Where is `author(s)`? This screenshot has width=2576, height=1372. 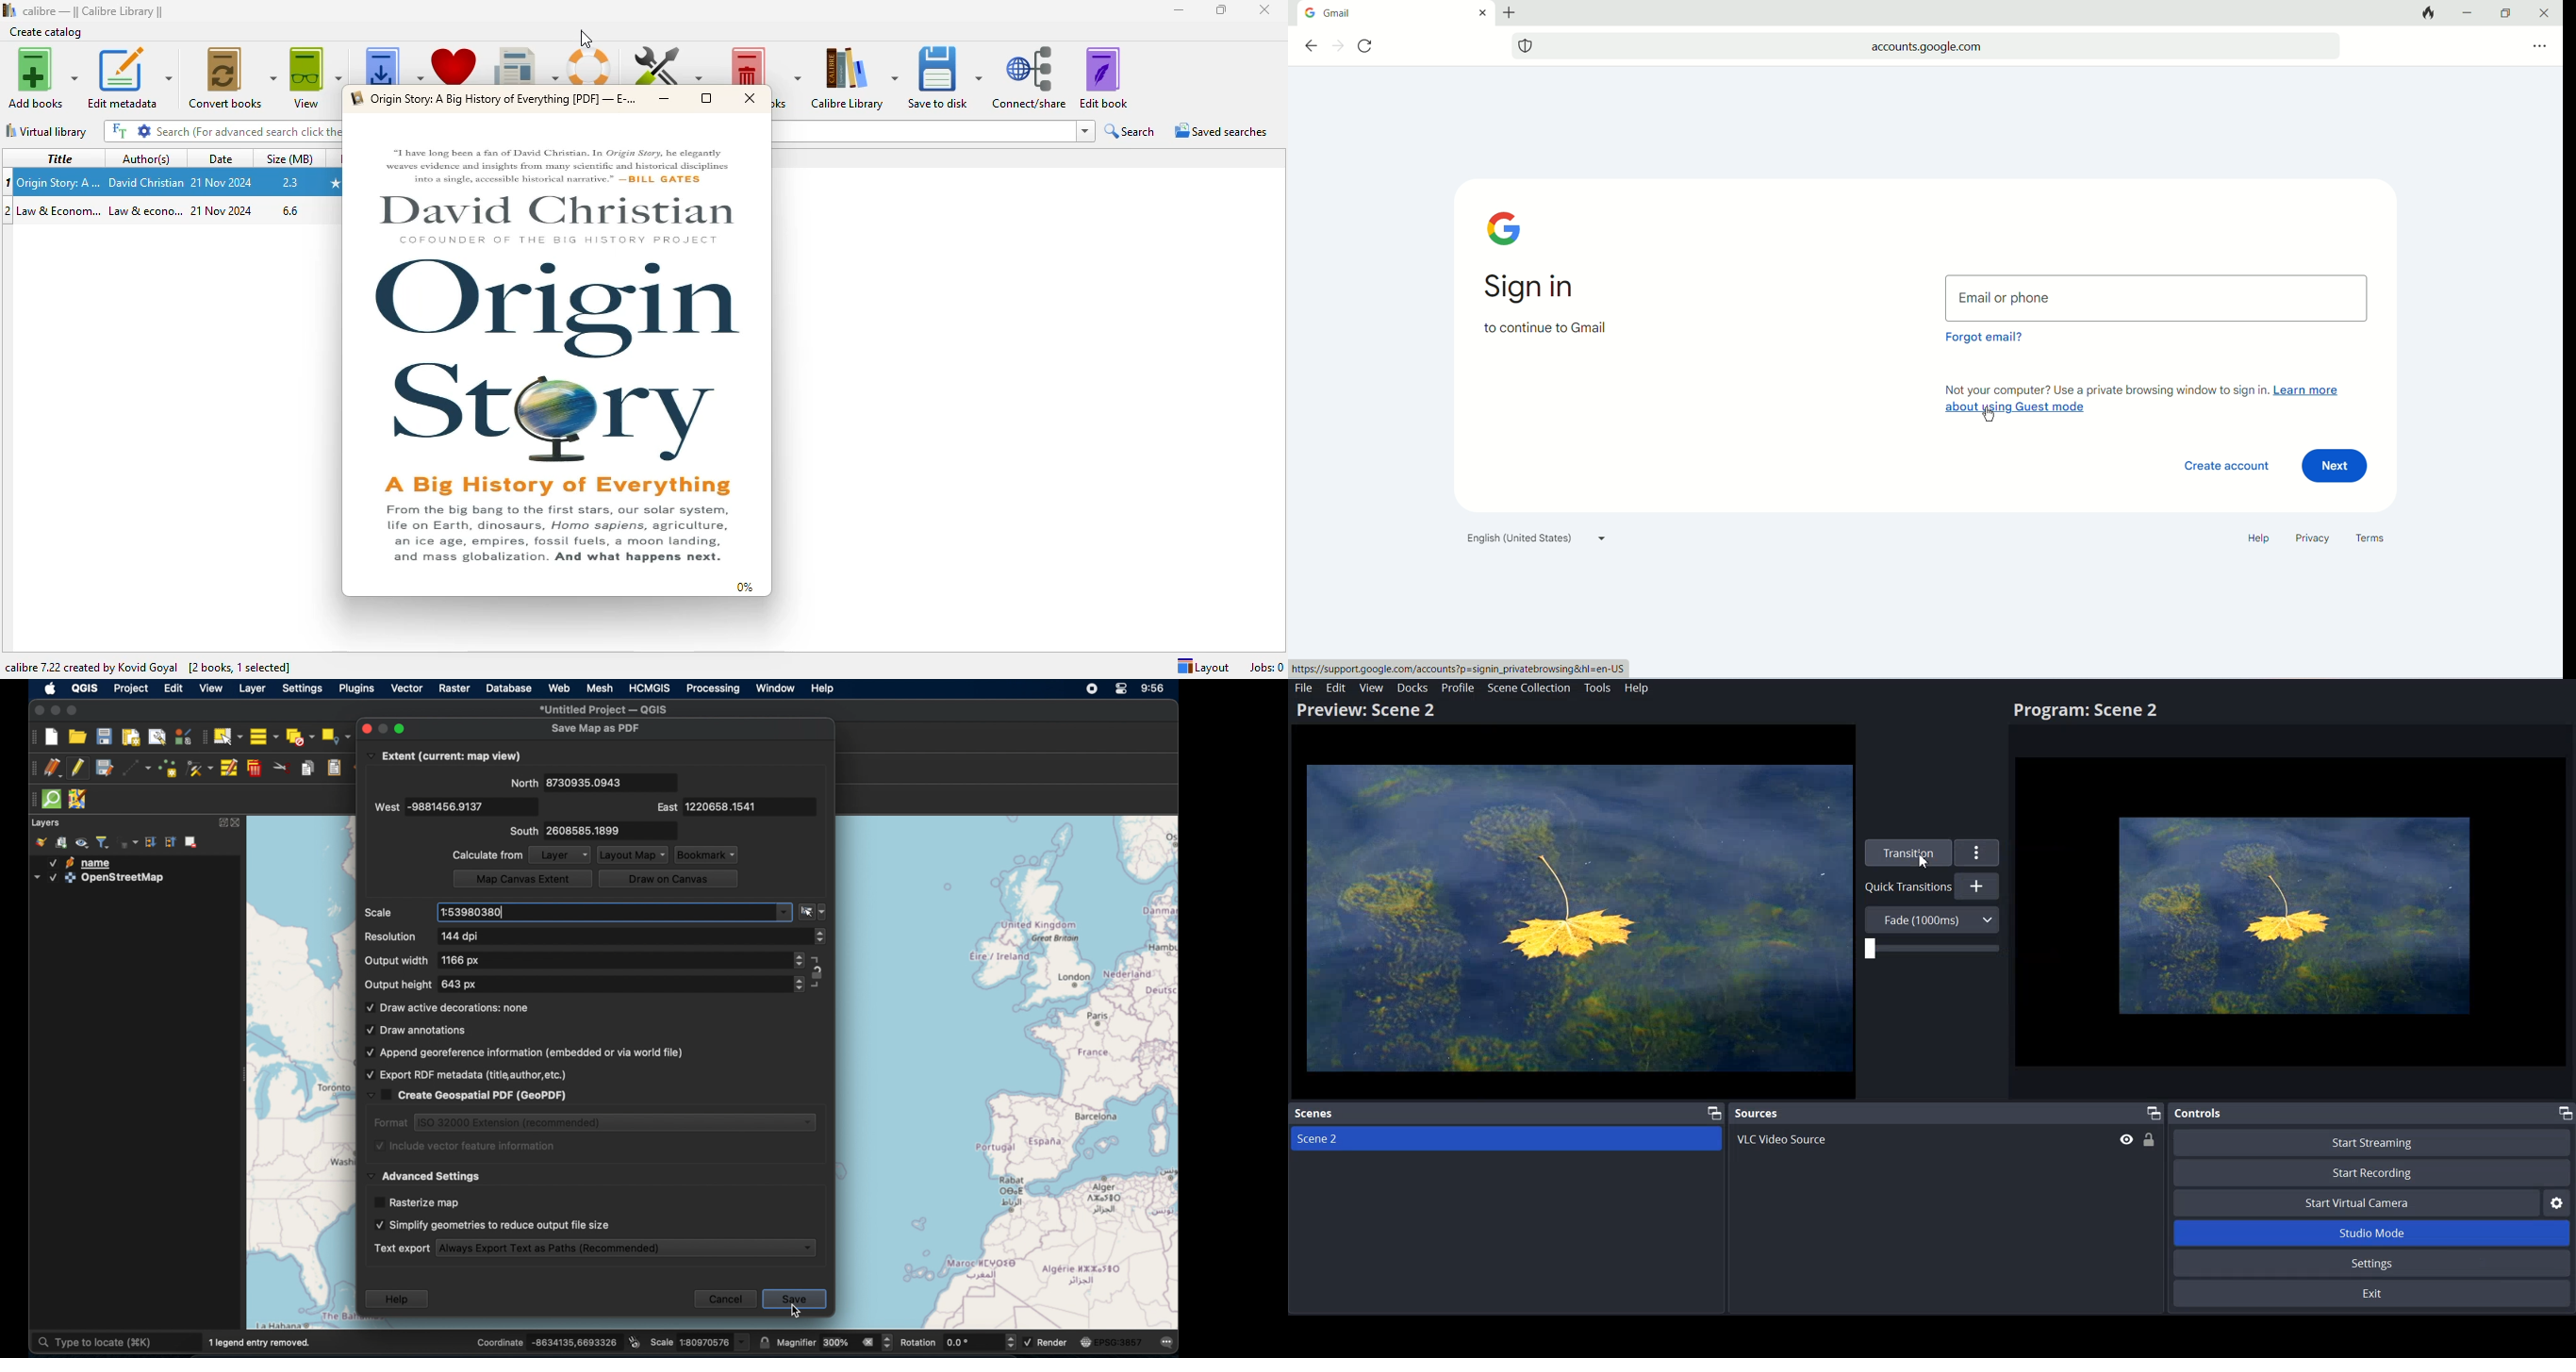
author(s) is located at coordinates (146, 158).